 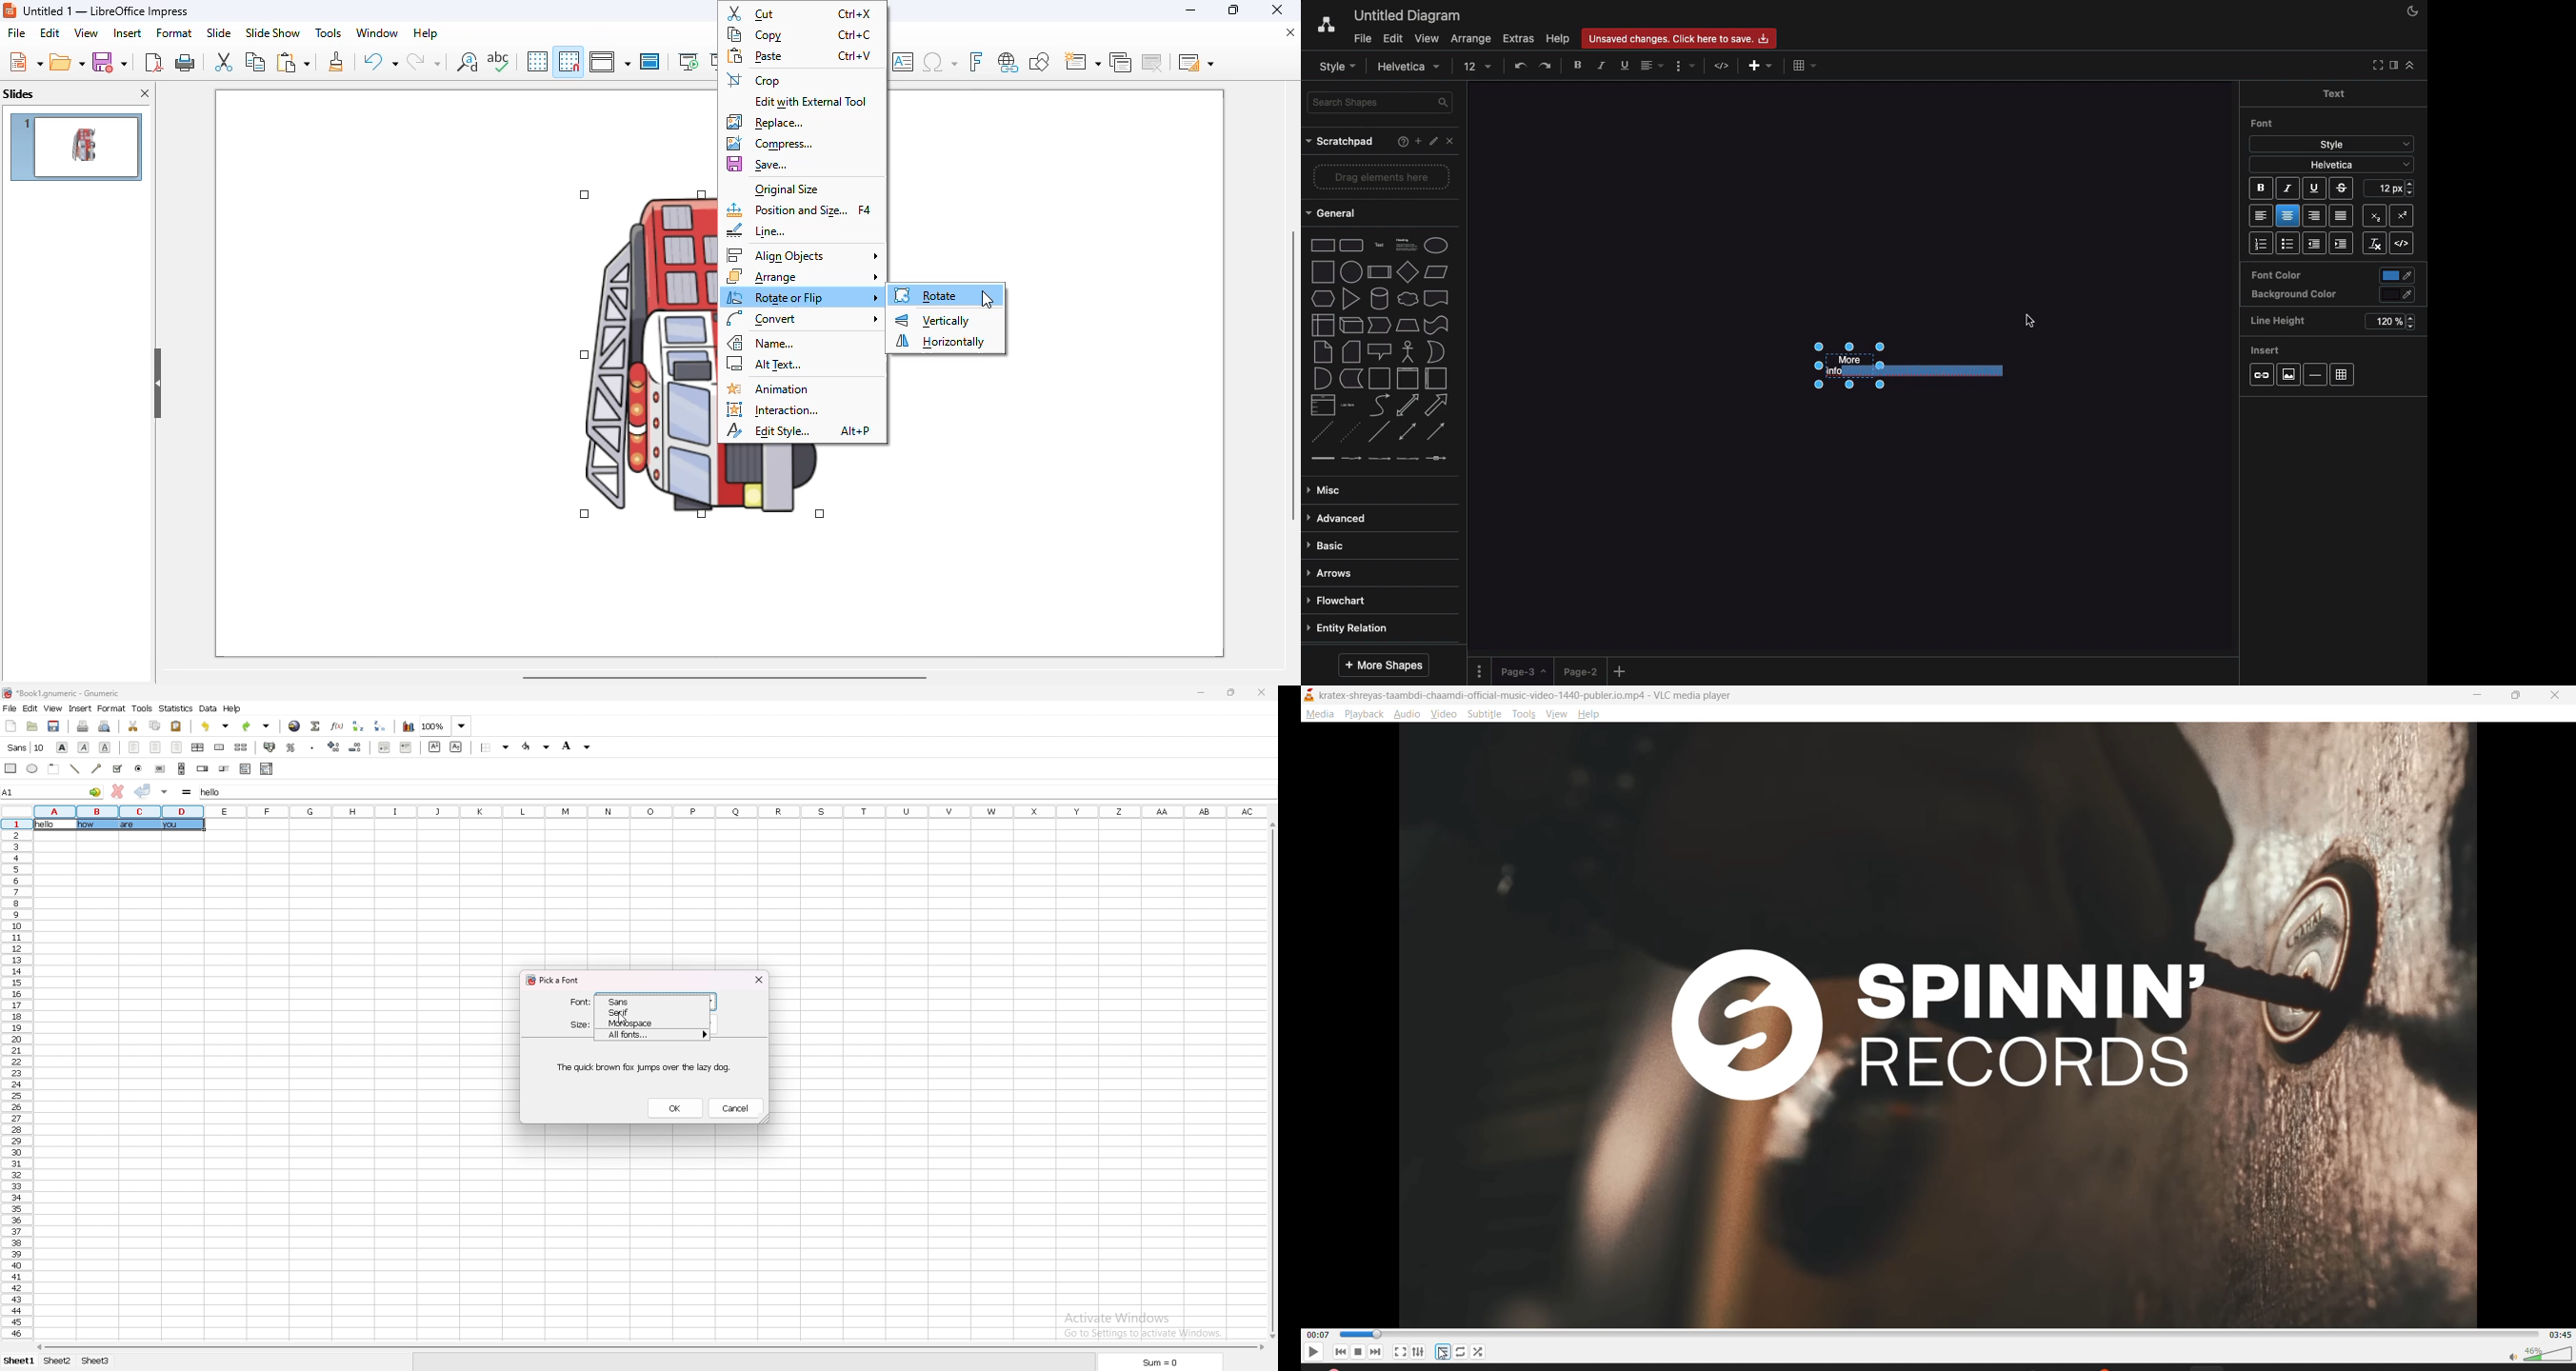 What do you see at coordinates (217, 726) in the screenshot?
I see `undo` at bounding box center [217, 726].